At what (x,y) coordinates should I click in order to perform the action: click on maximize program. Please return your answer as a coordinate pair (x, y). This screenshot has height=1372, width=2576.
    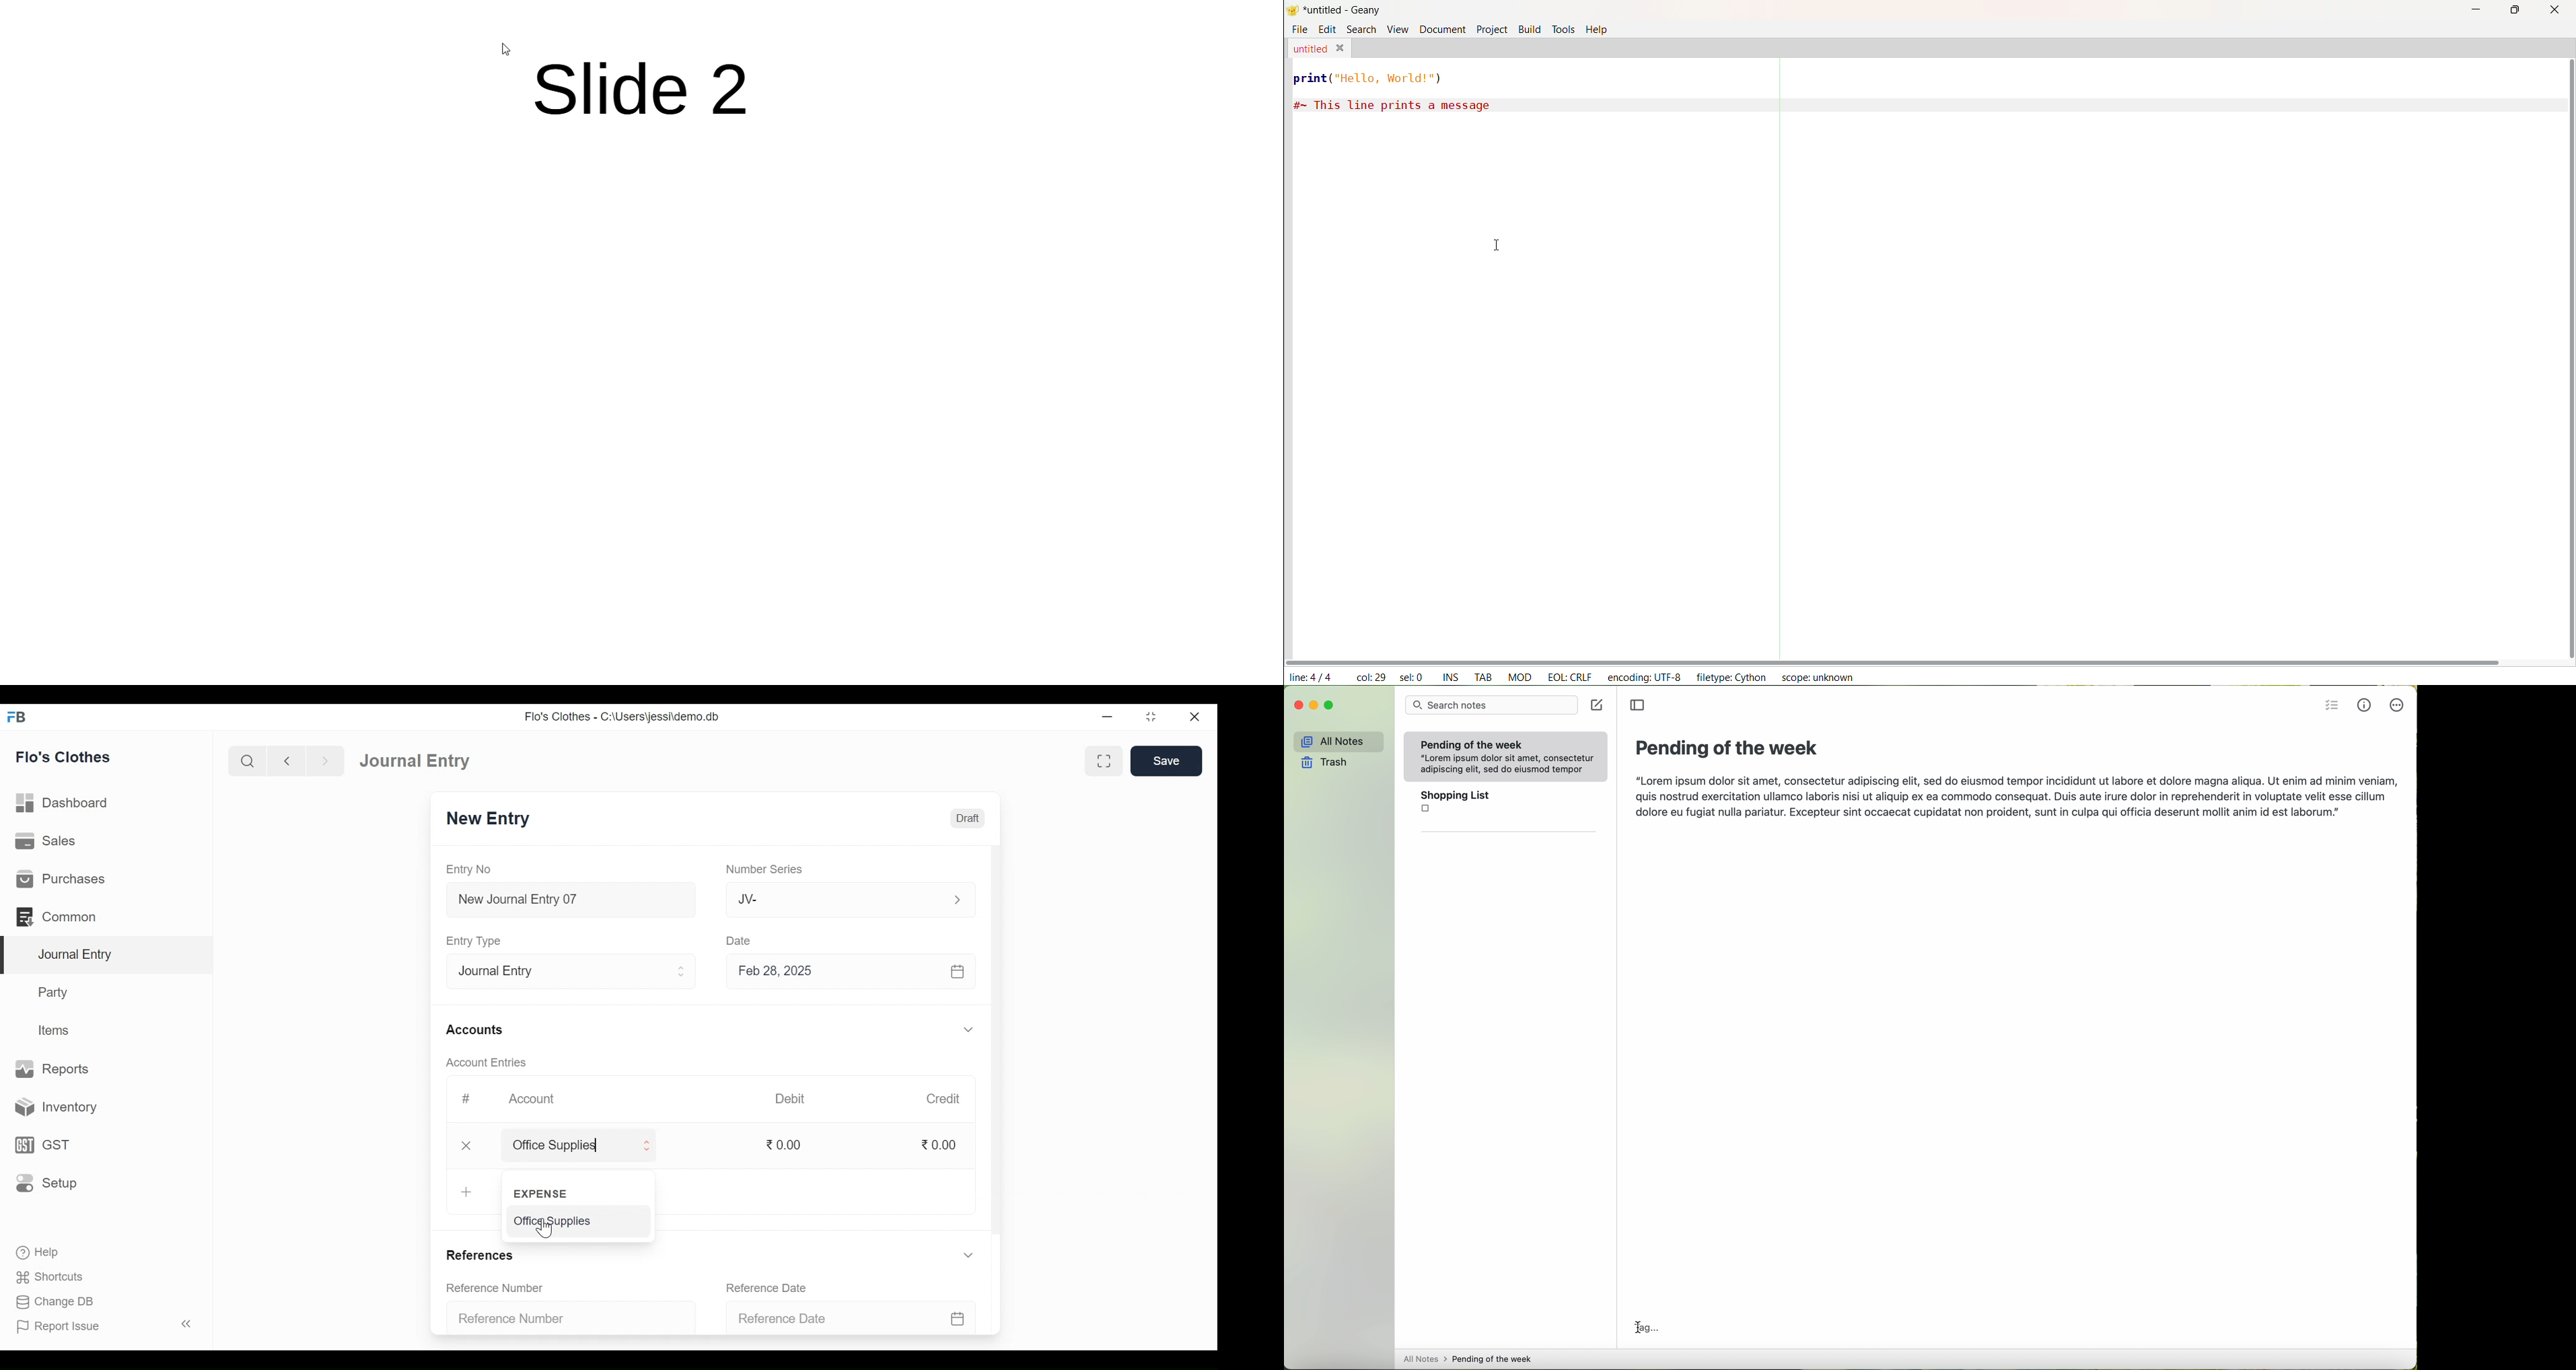
    Looking at the image, I should click on (1329, 705).